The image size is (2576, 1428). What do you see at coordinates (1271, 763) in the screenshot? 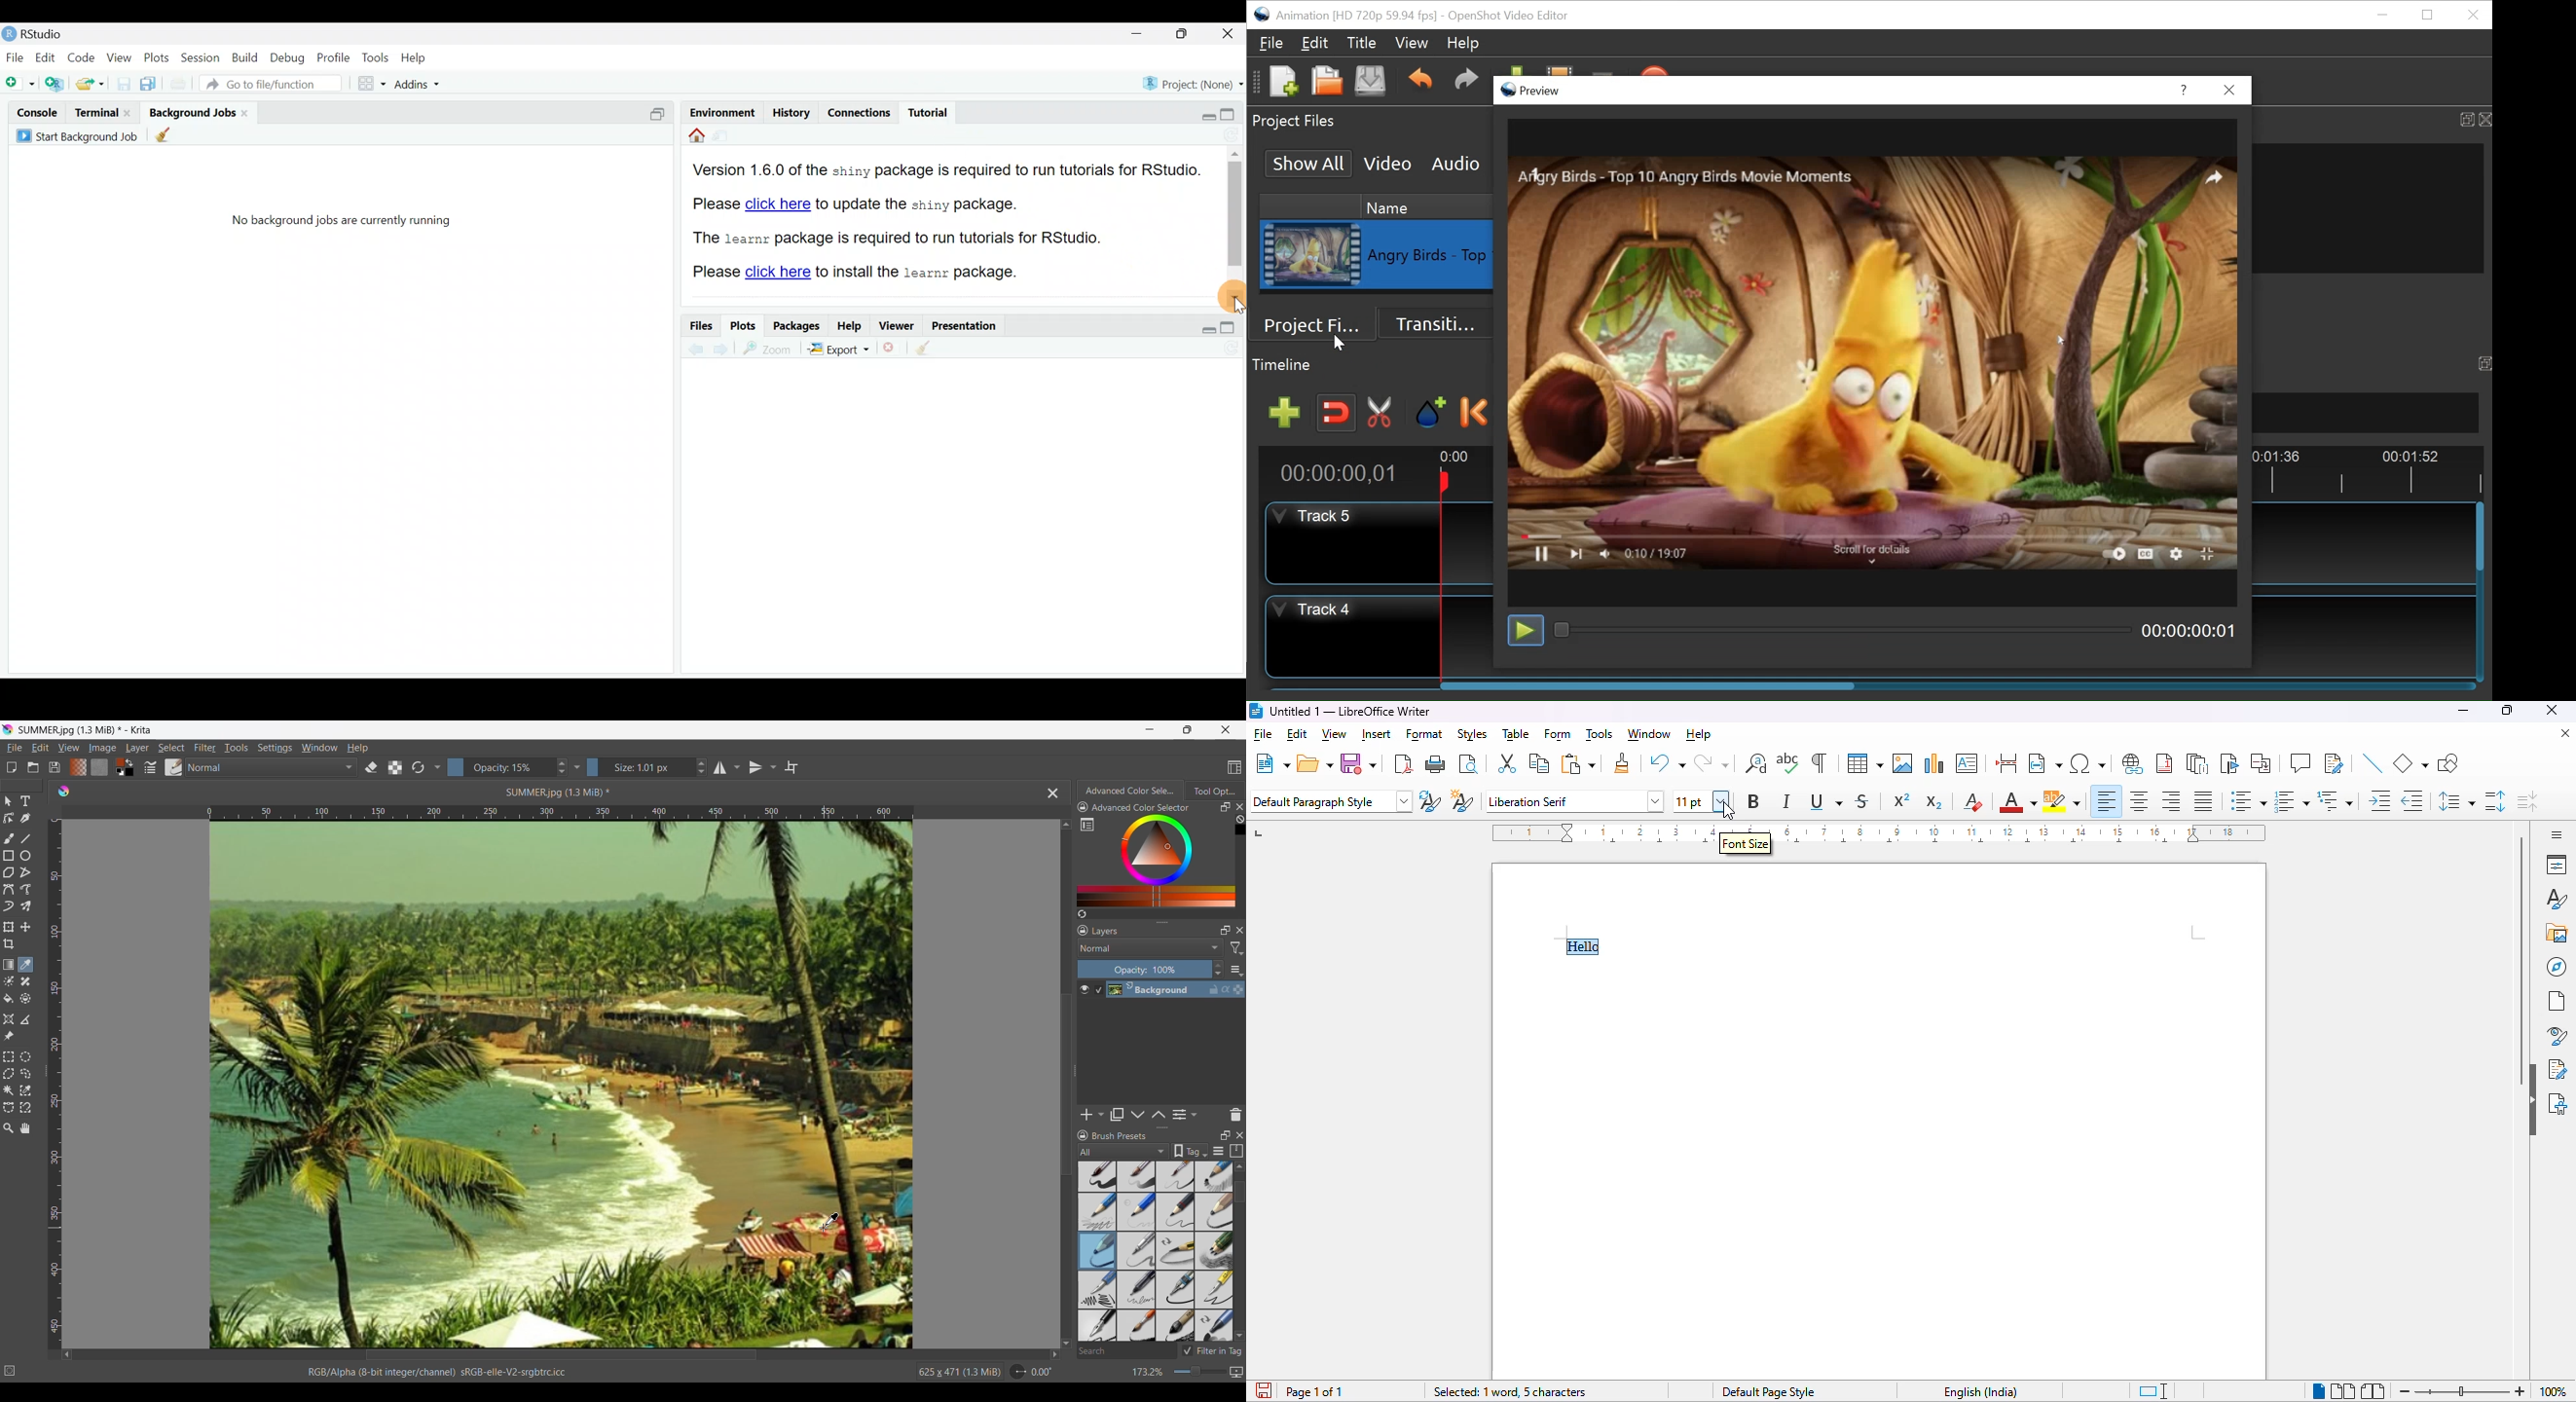
I see `new` at bounding box center [1271, 763].